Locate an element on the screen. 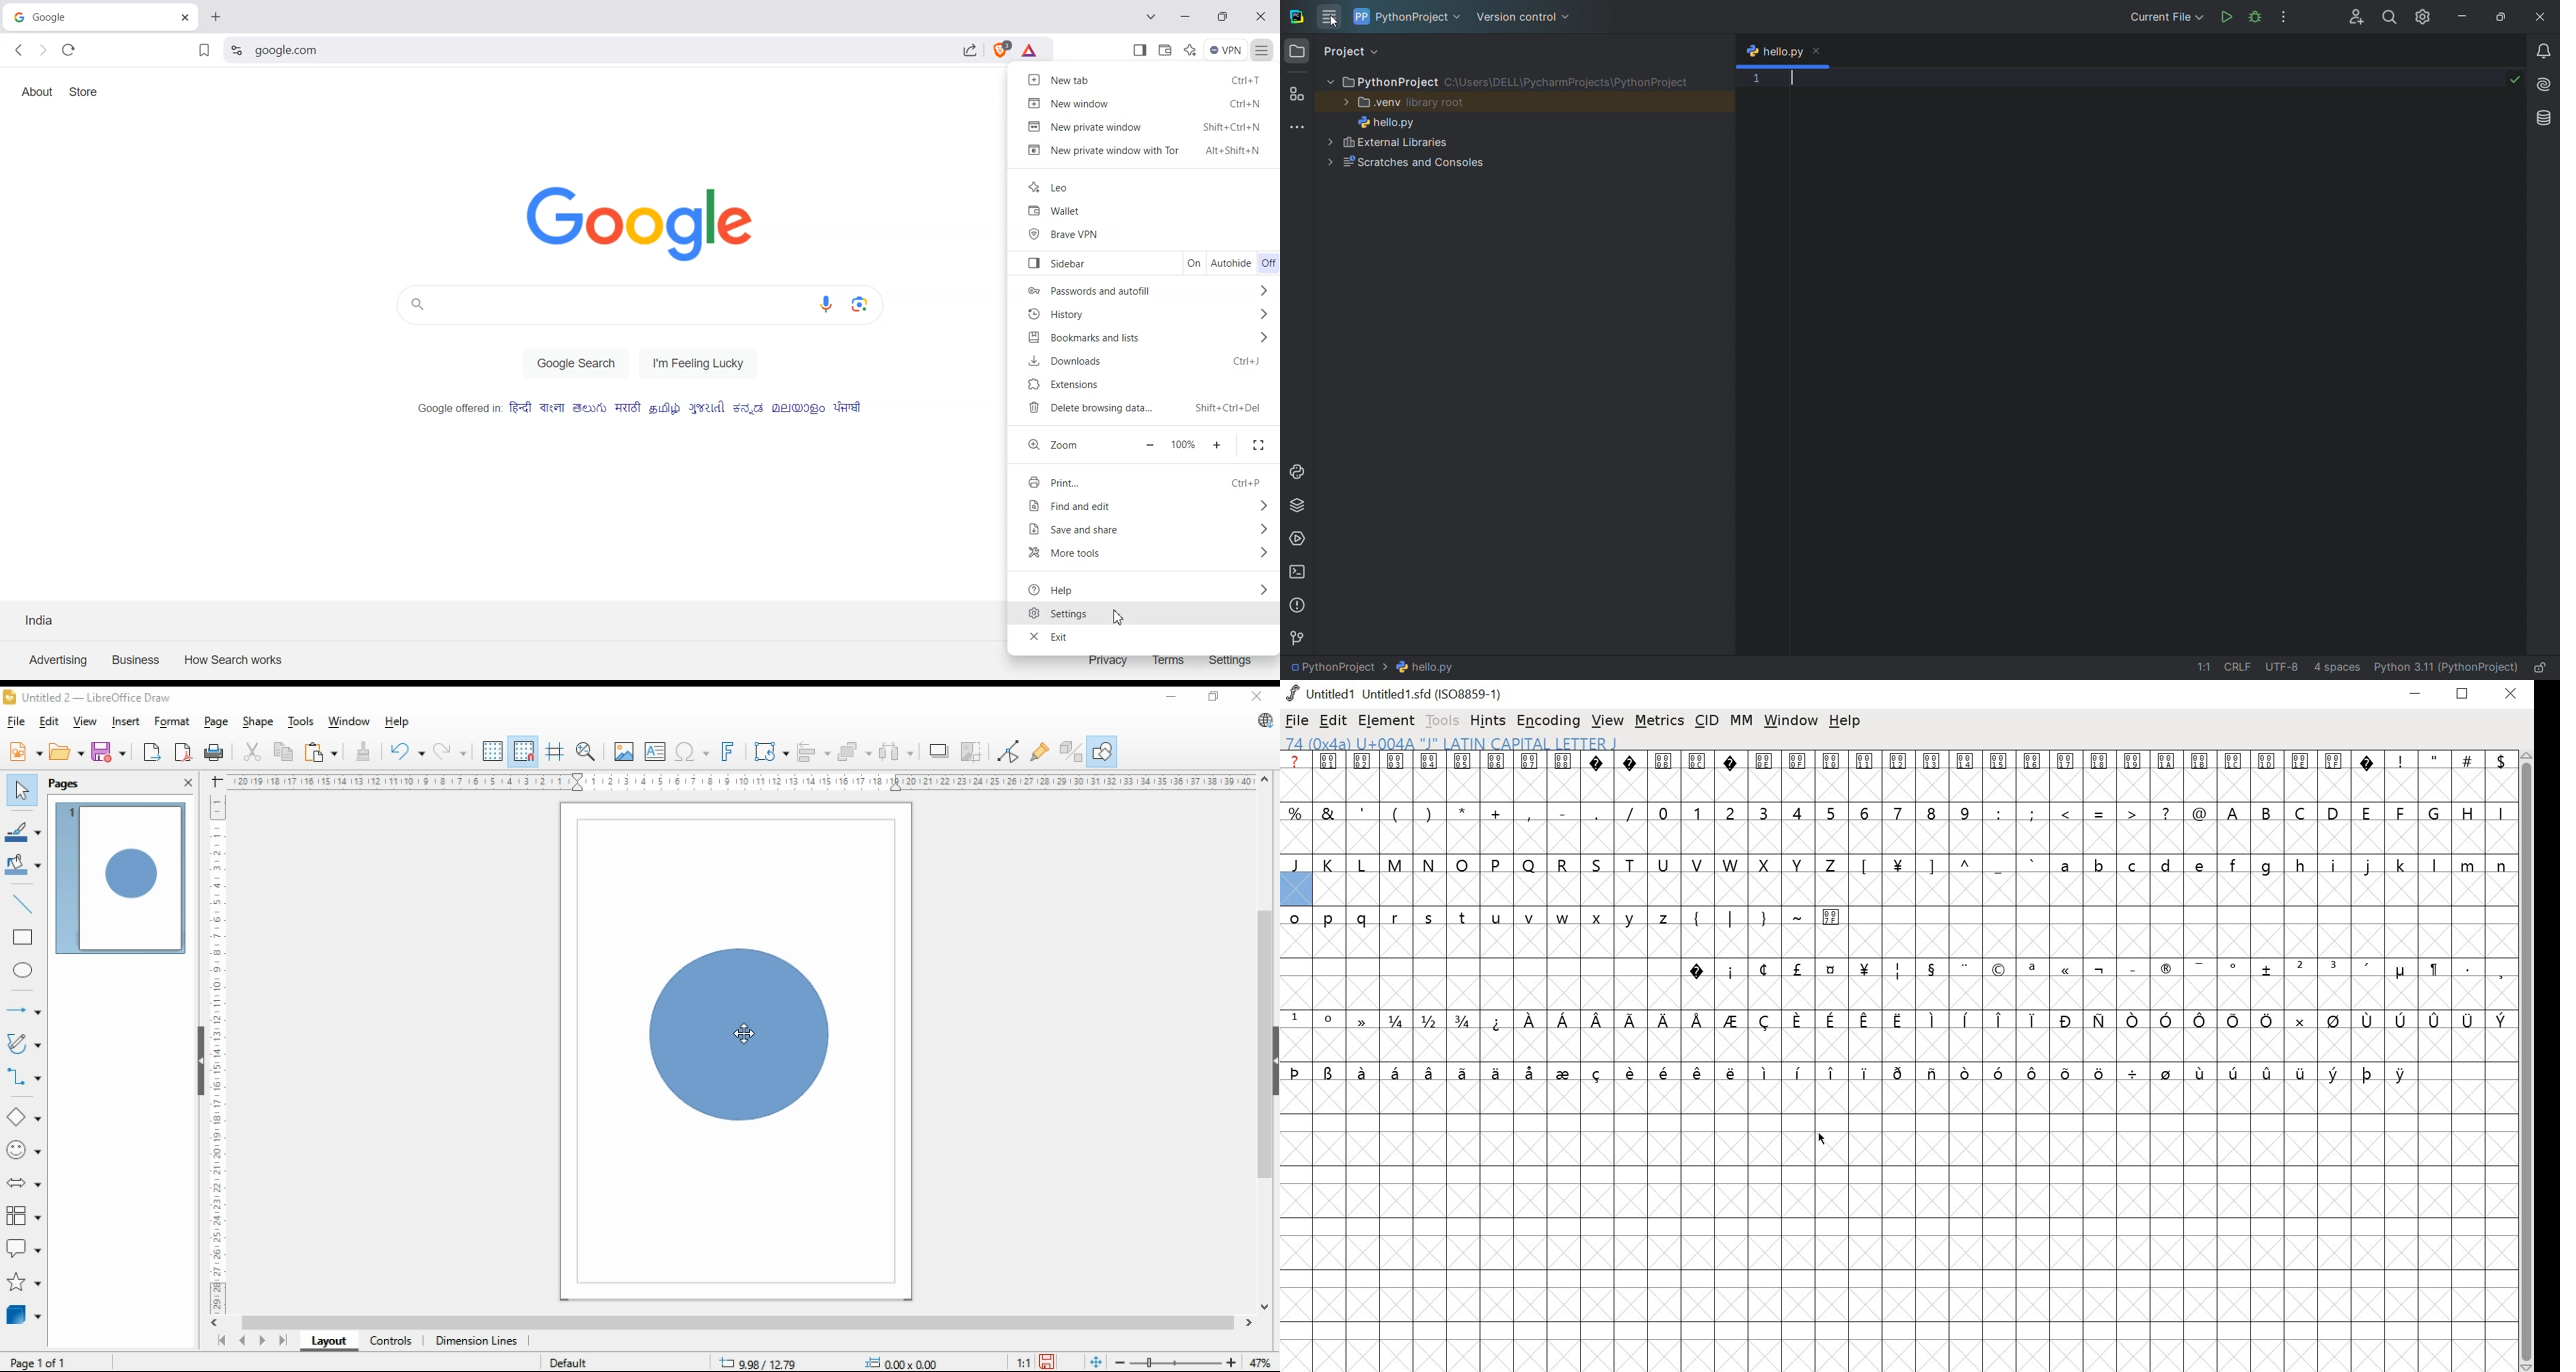 The width and height of the screenshot is (2576, 1372). special characters is located at coordinates (2446, 761).